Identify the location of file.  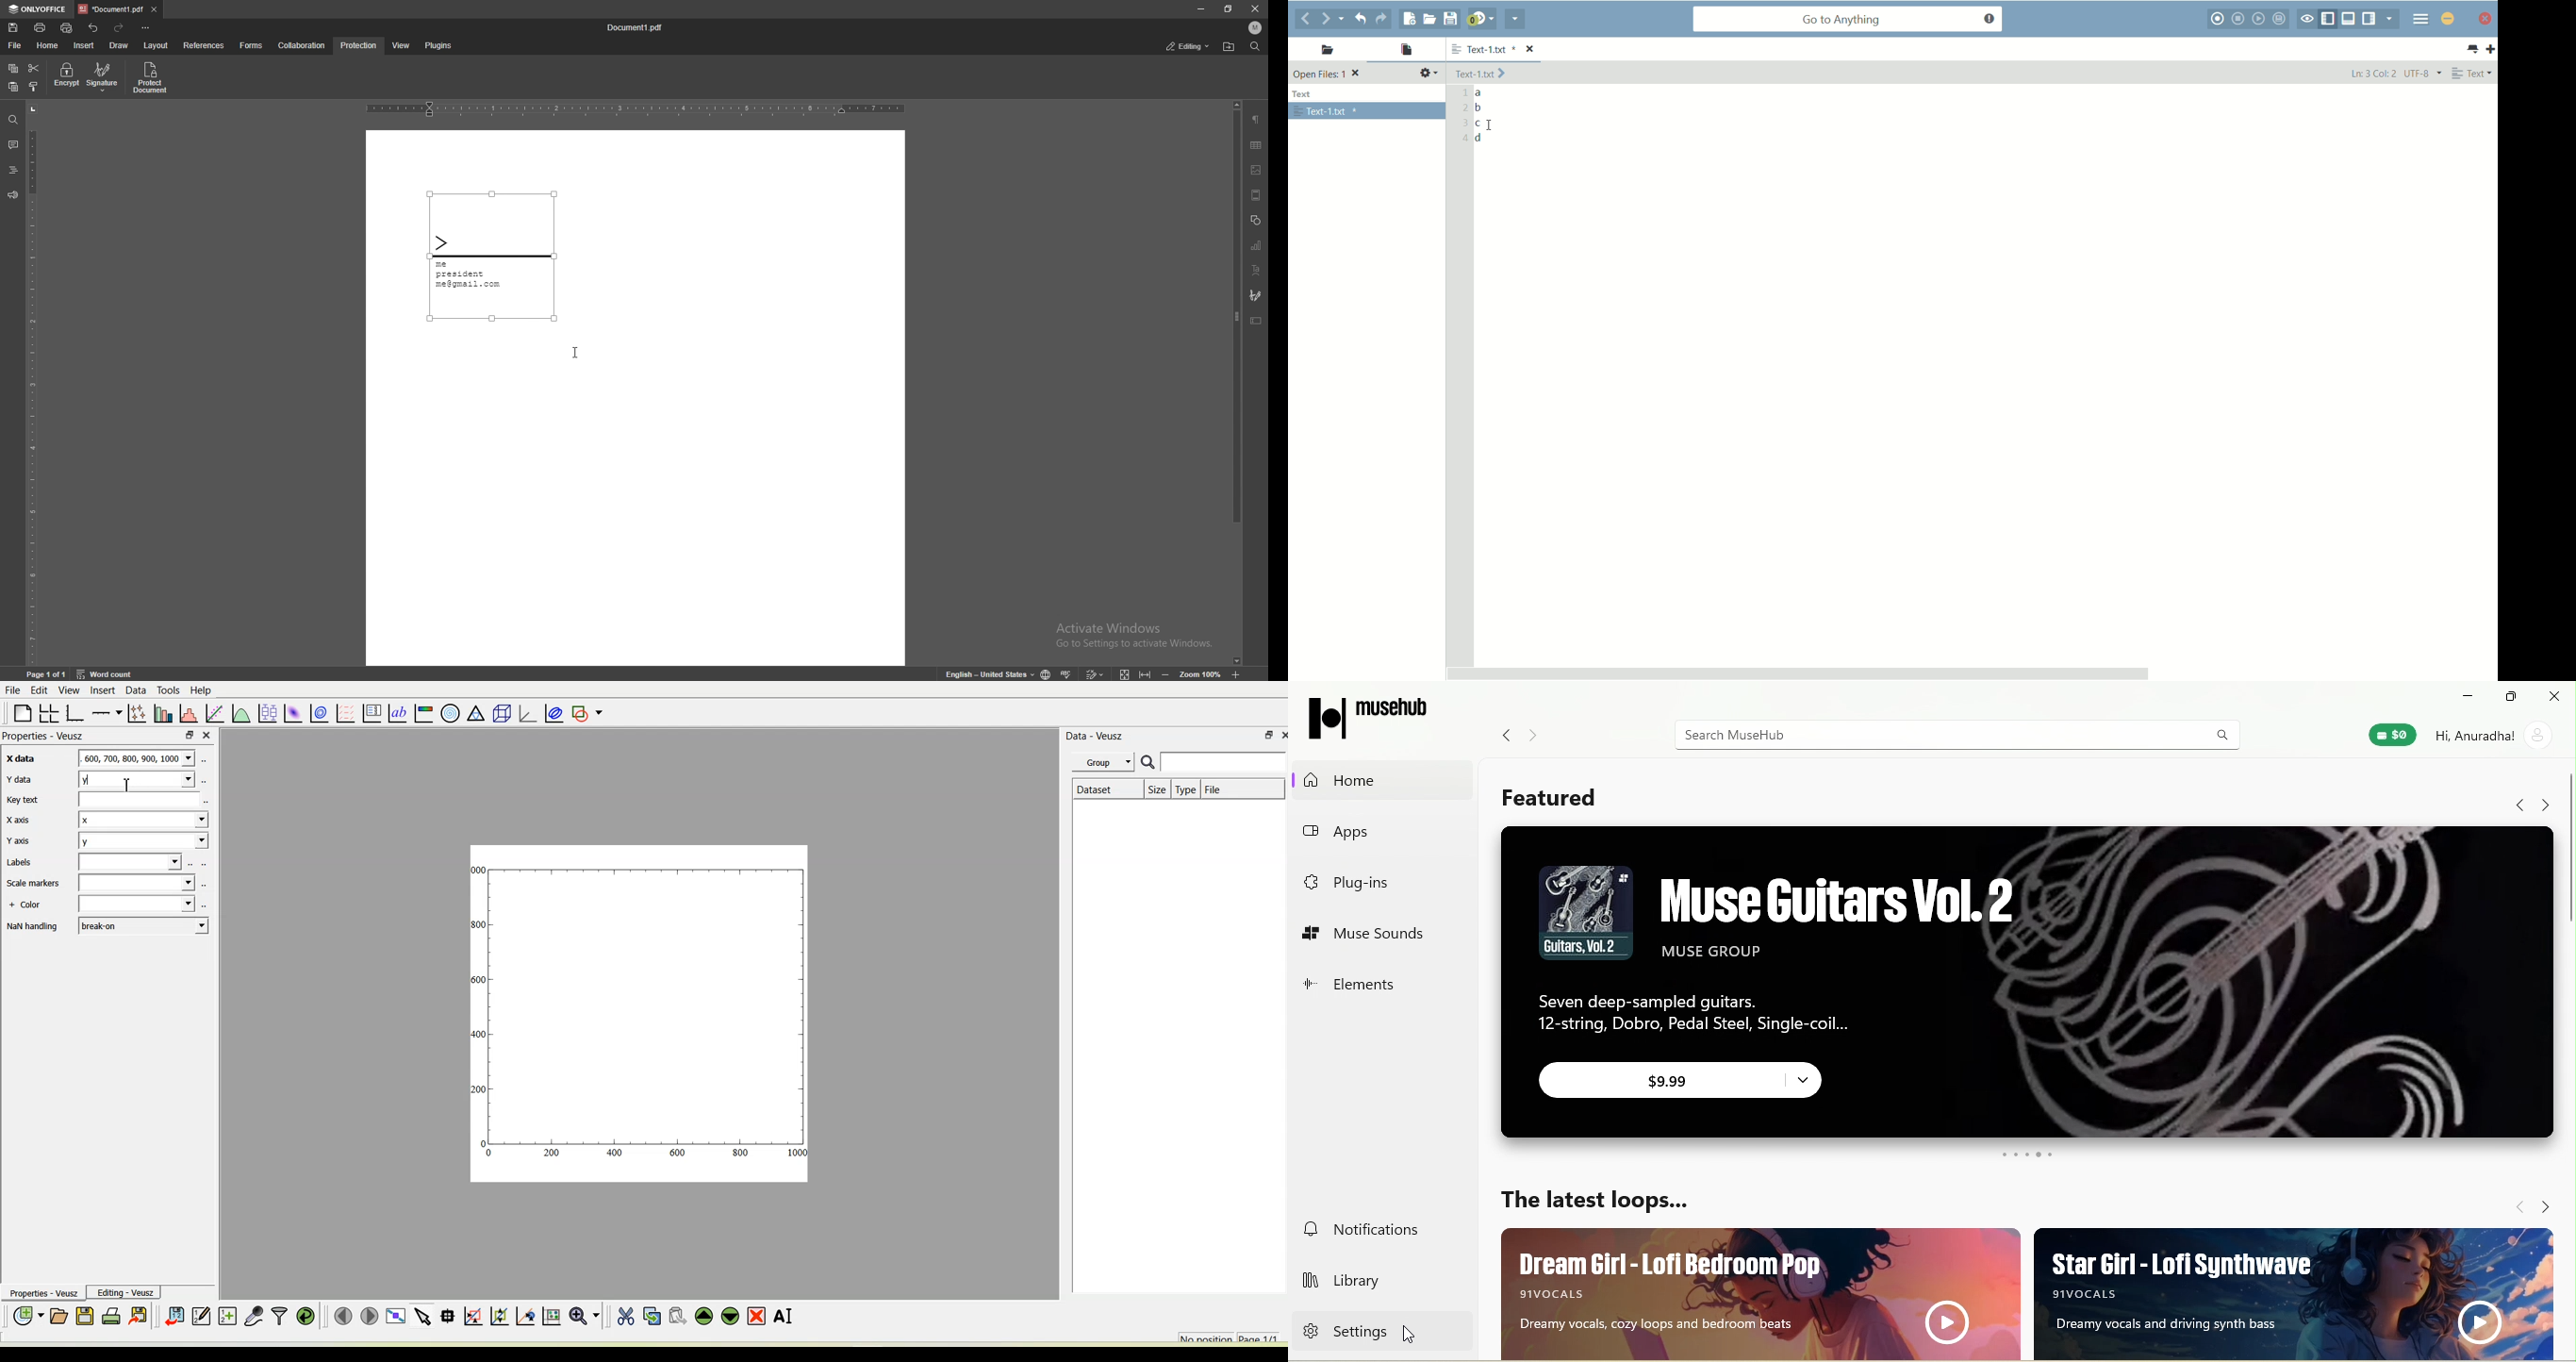
(16, 46).